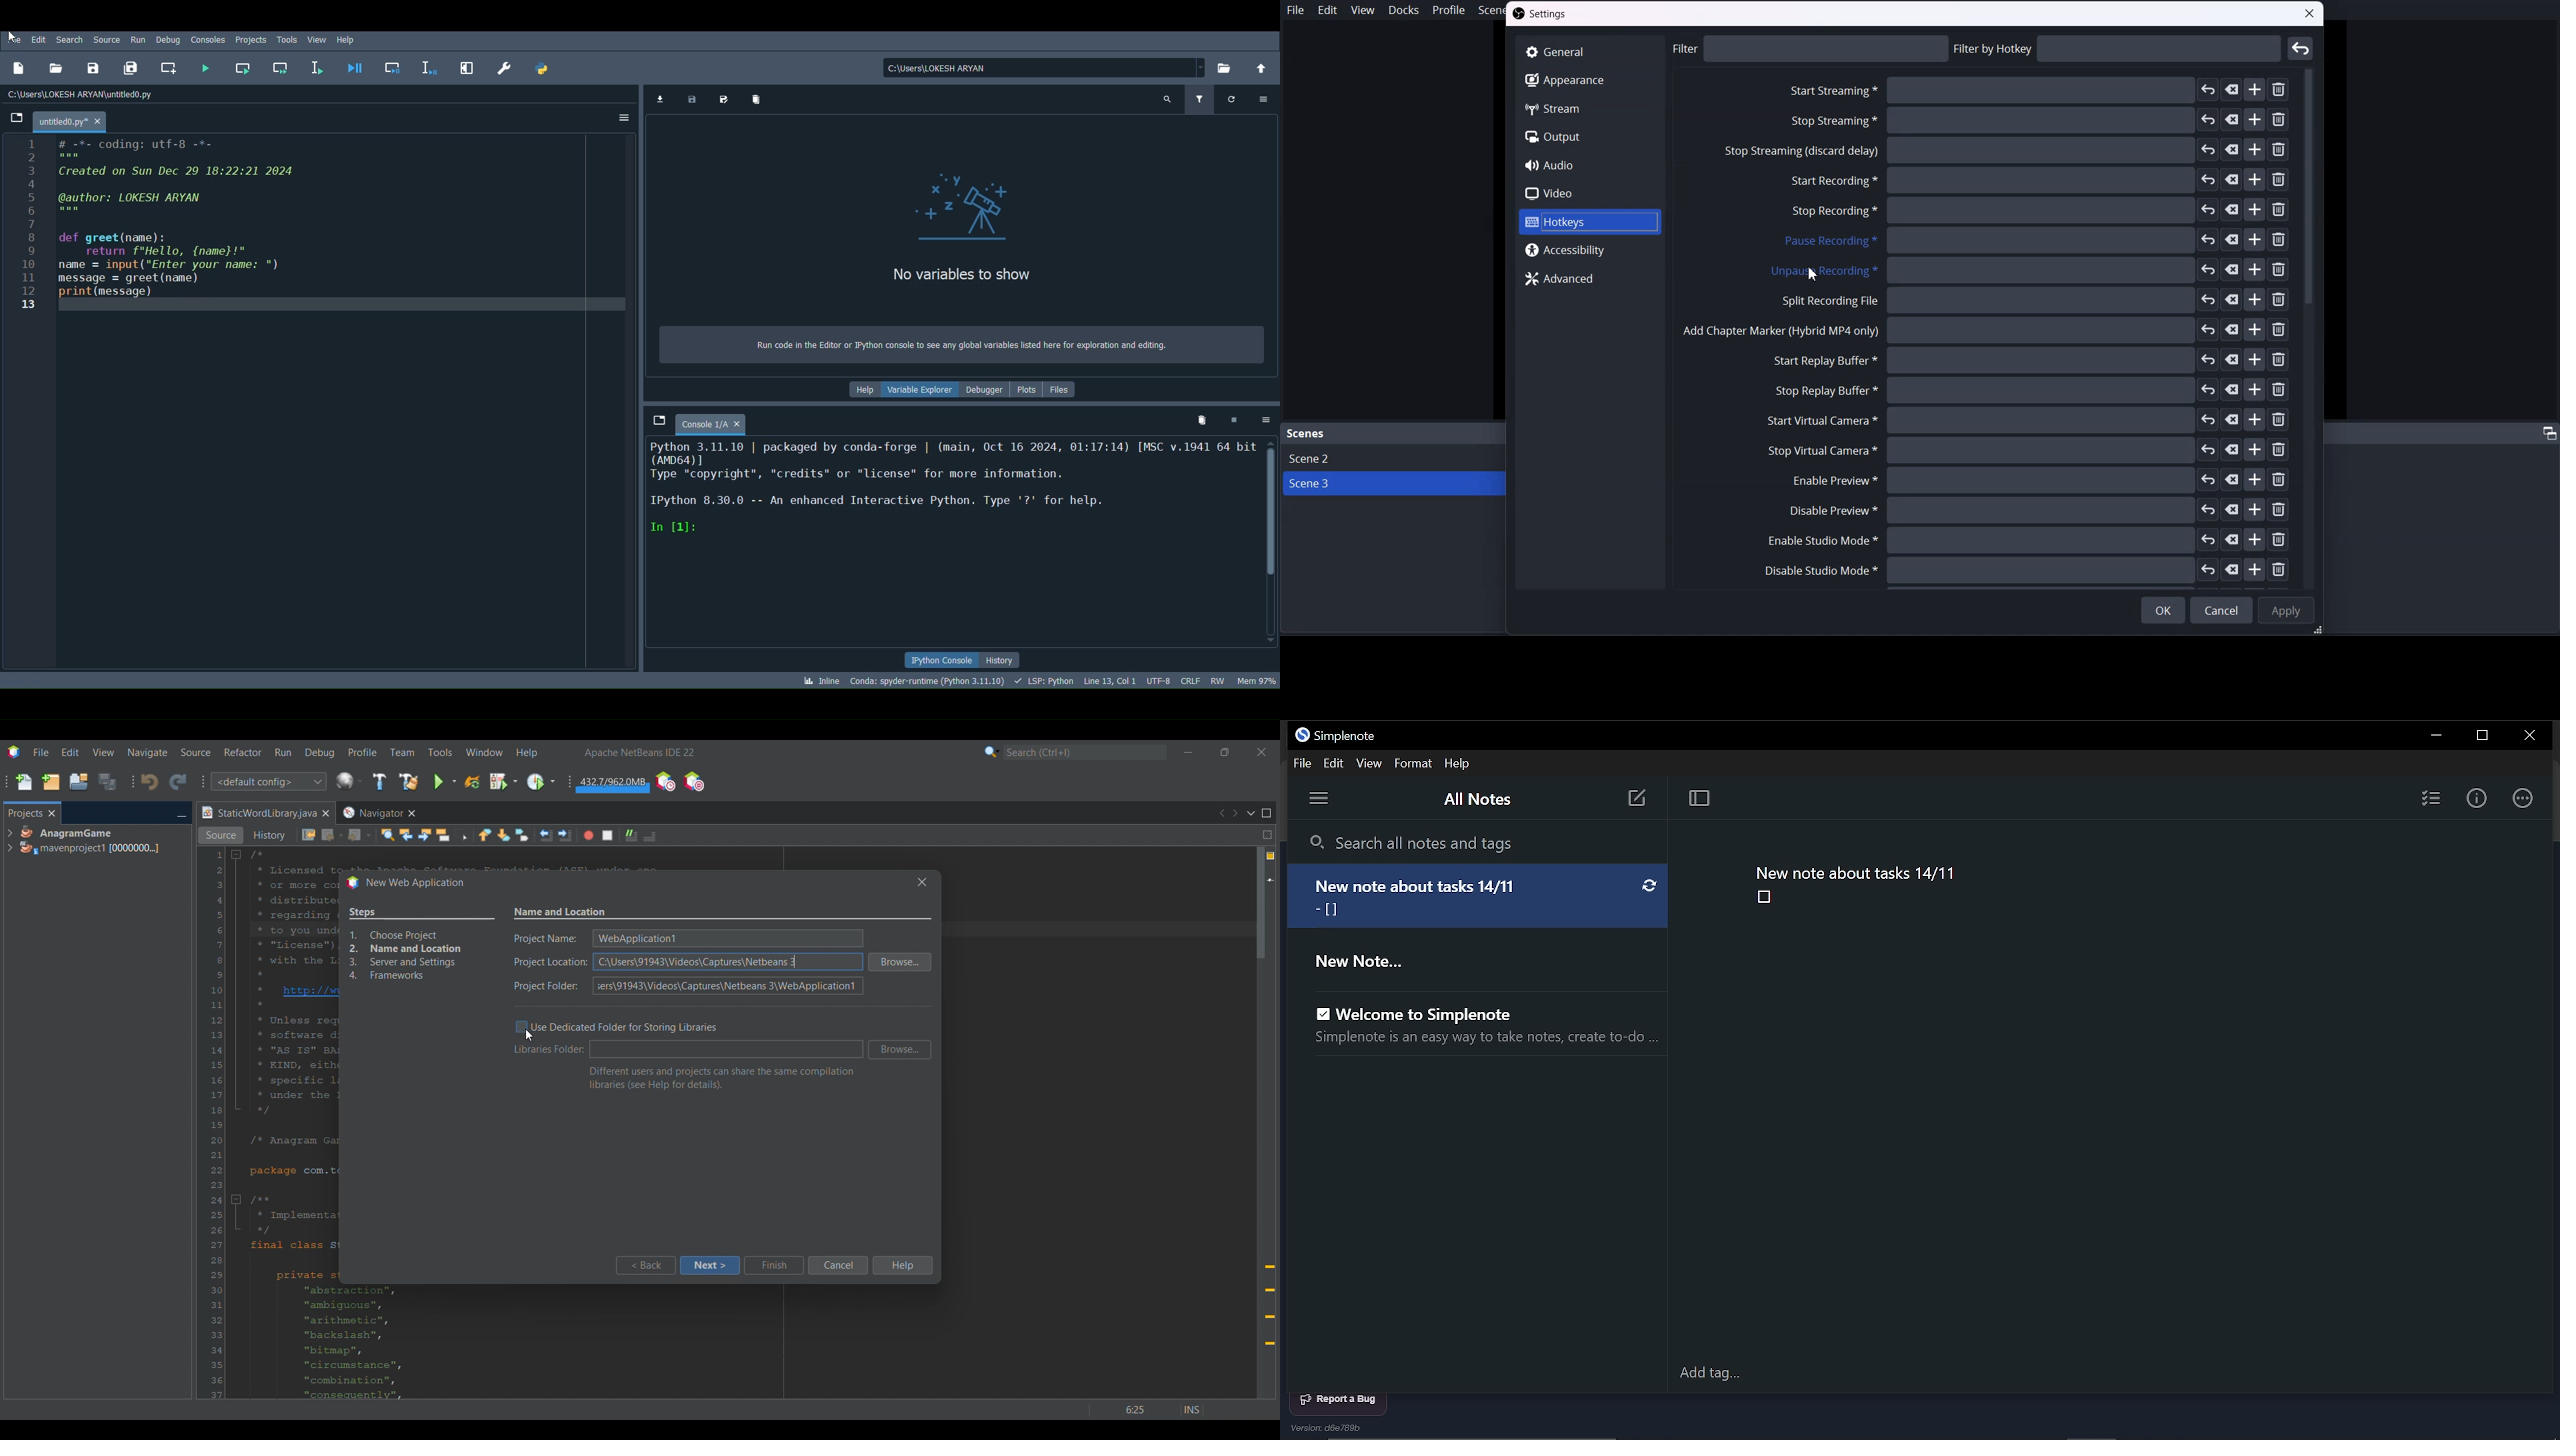  I want to click on No variables to show, so click(964, 275).